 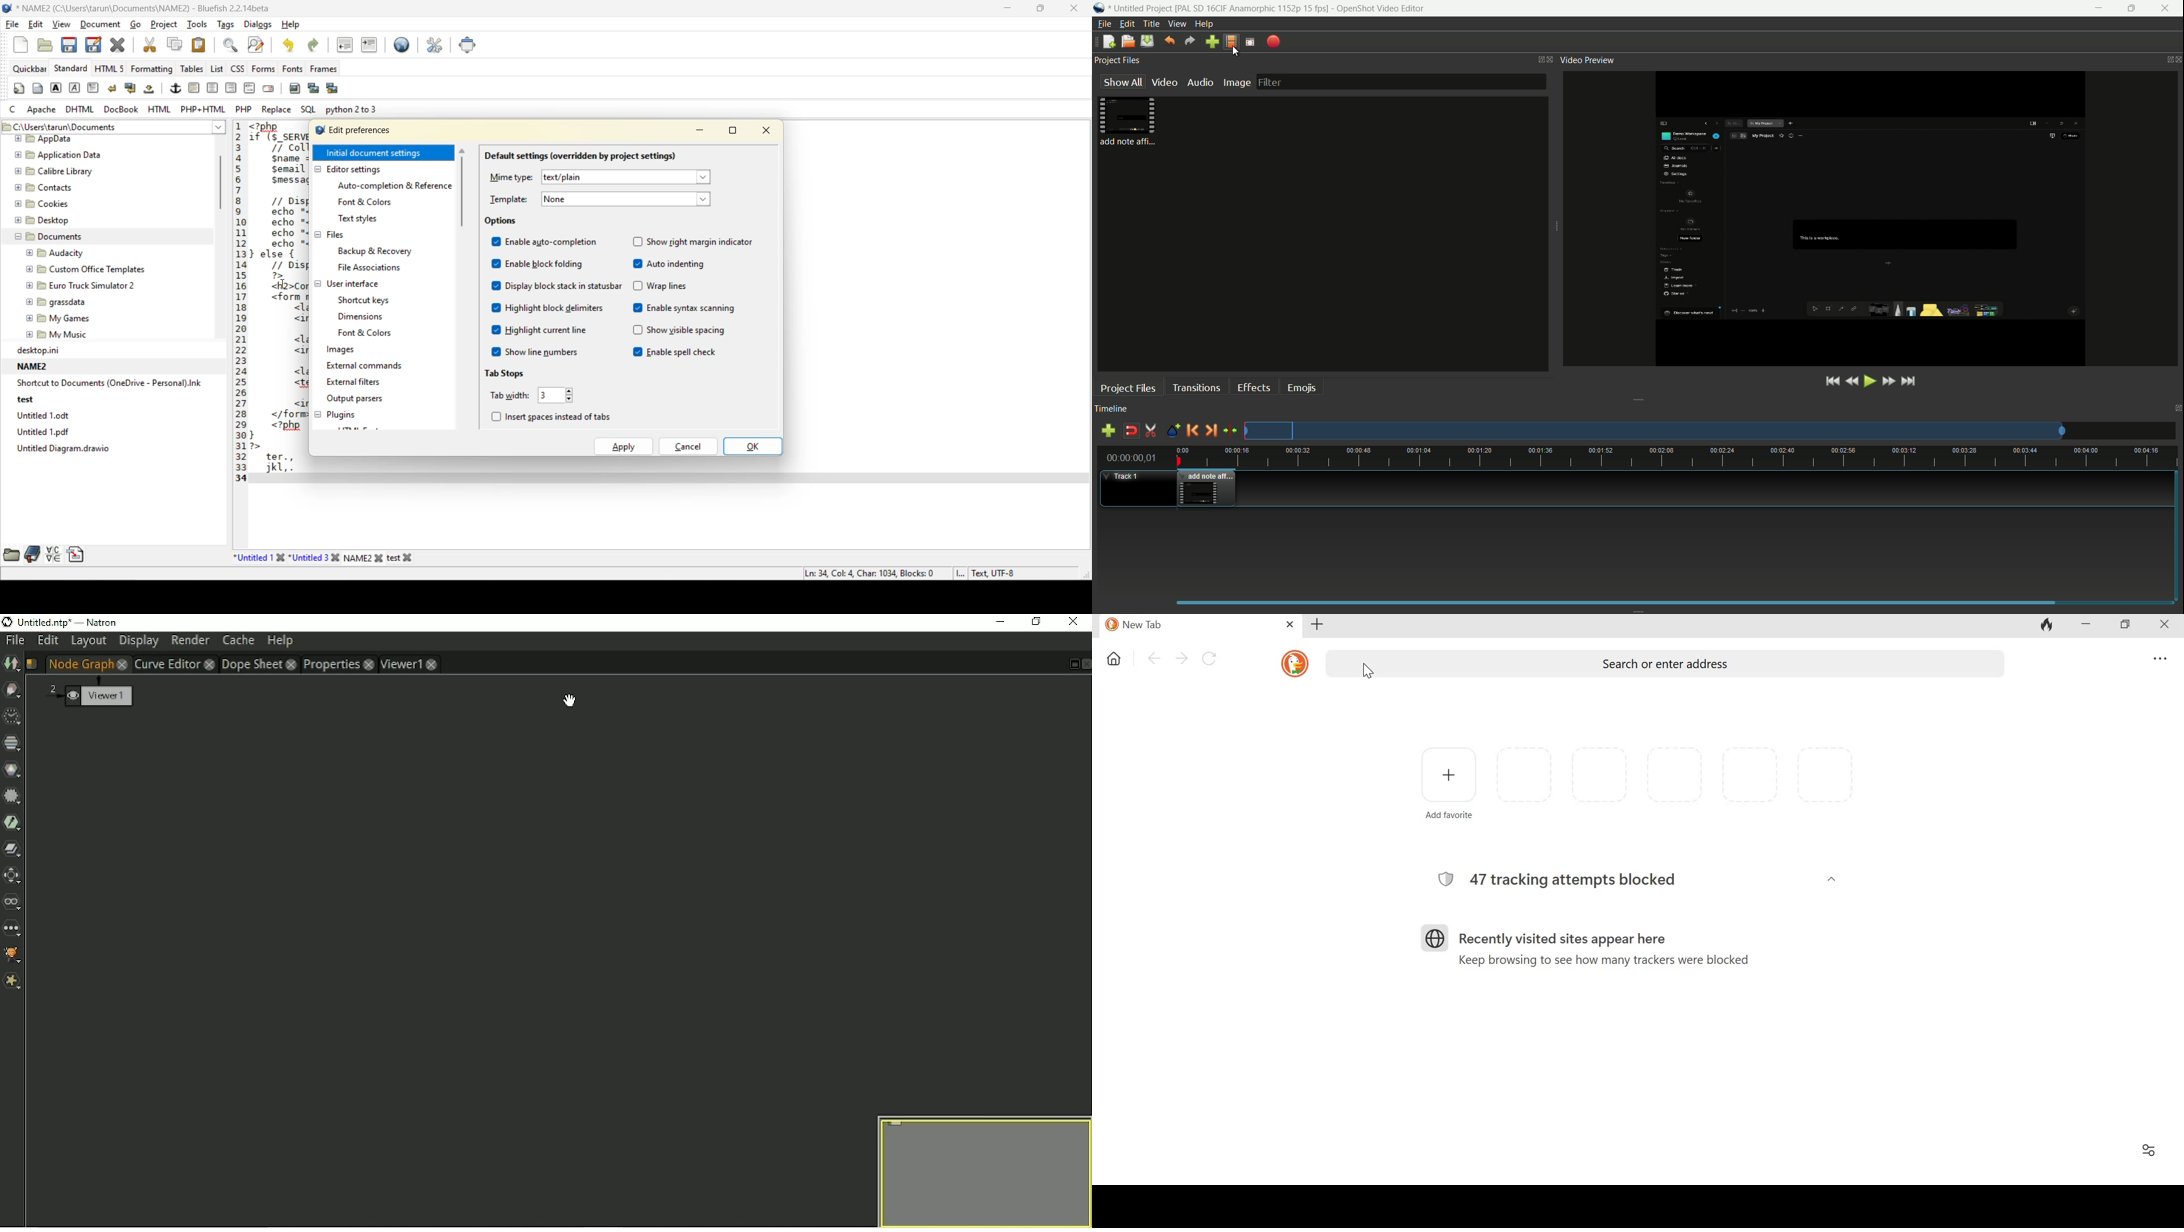 What do you see at coordinates (63, 155) in the screenshot?
I see `Application Data` at bounding box center [63, 155].